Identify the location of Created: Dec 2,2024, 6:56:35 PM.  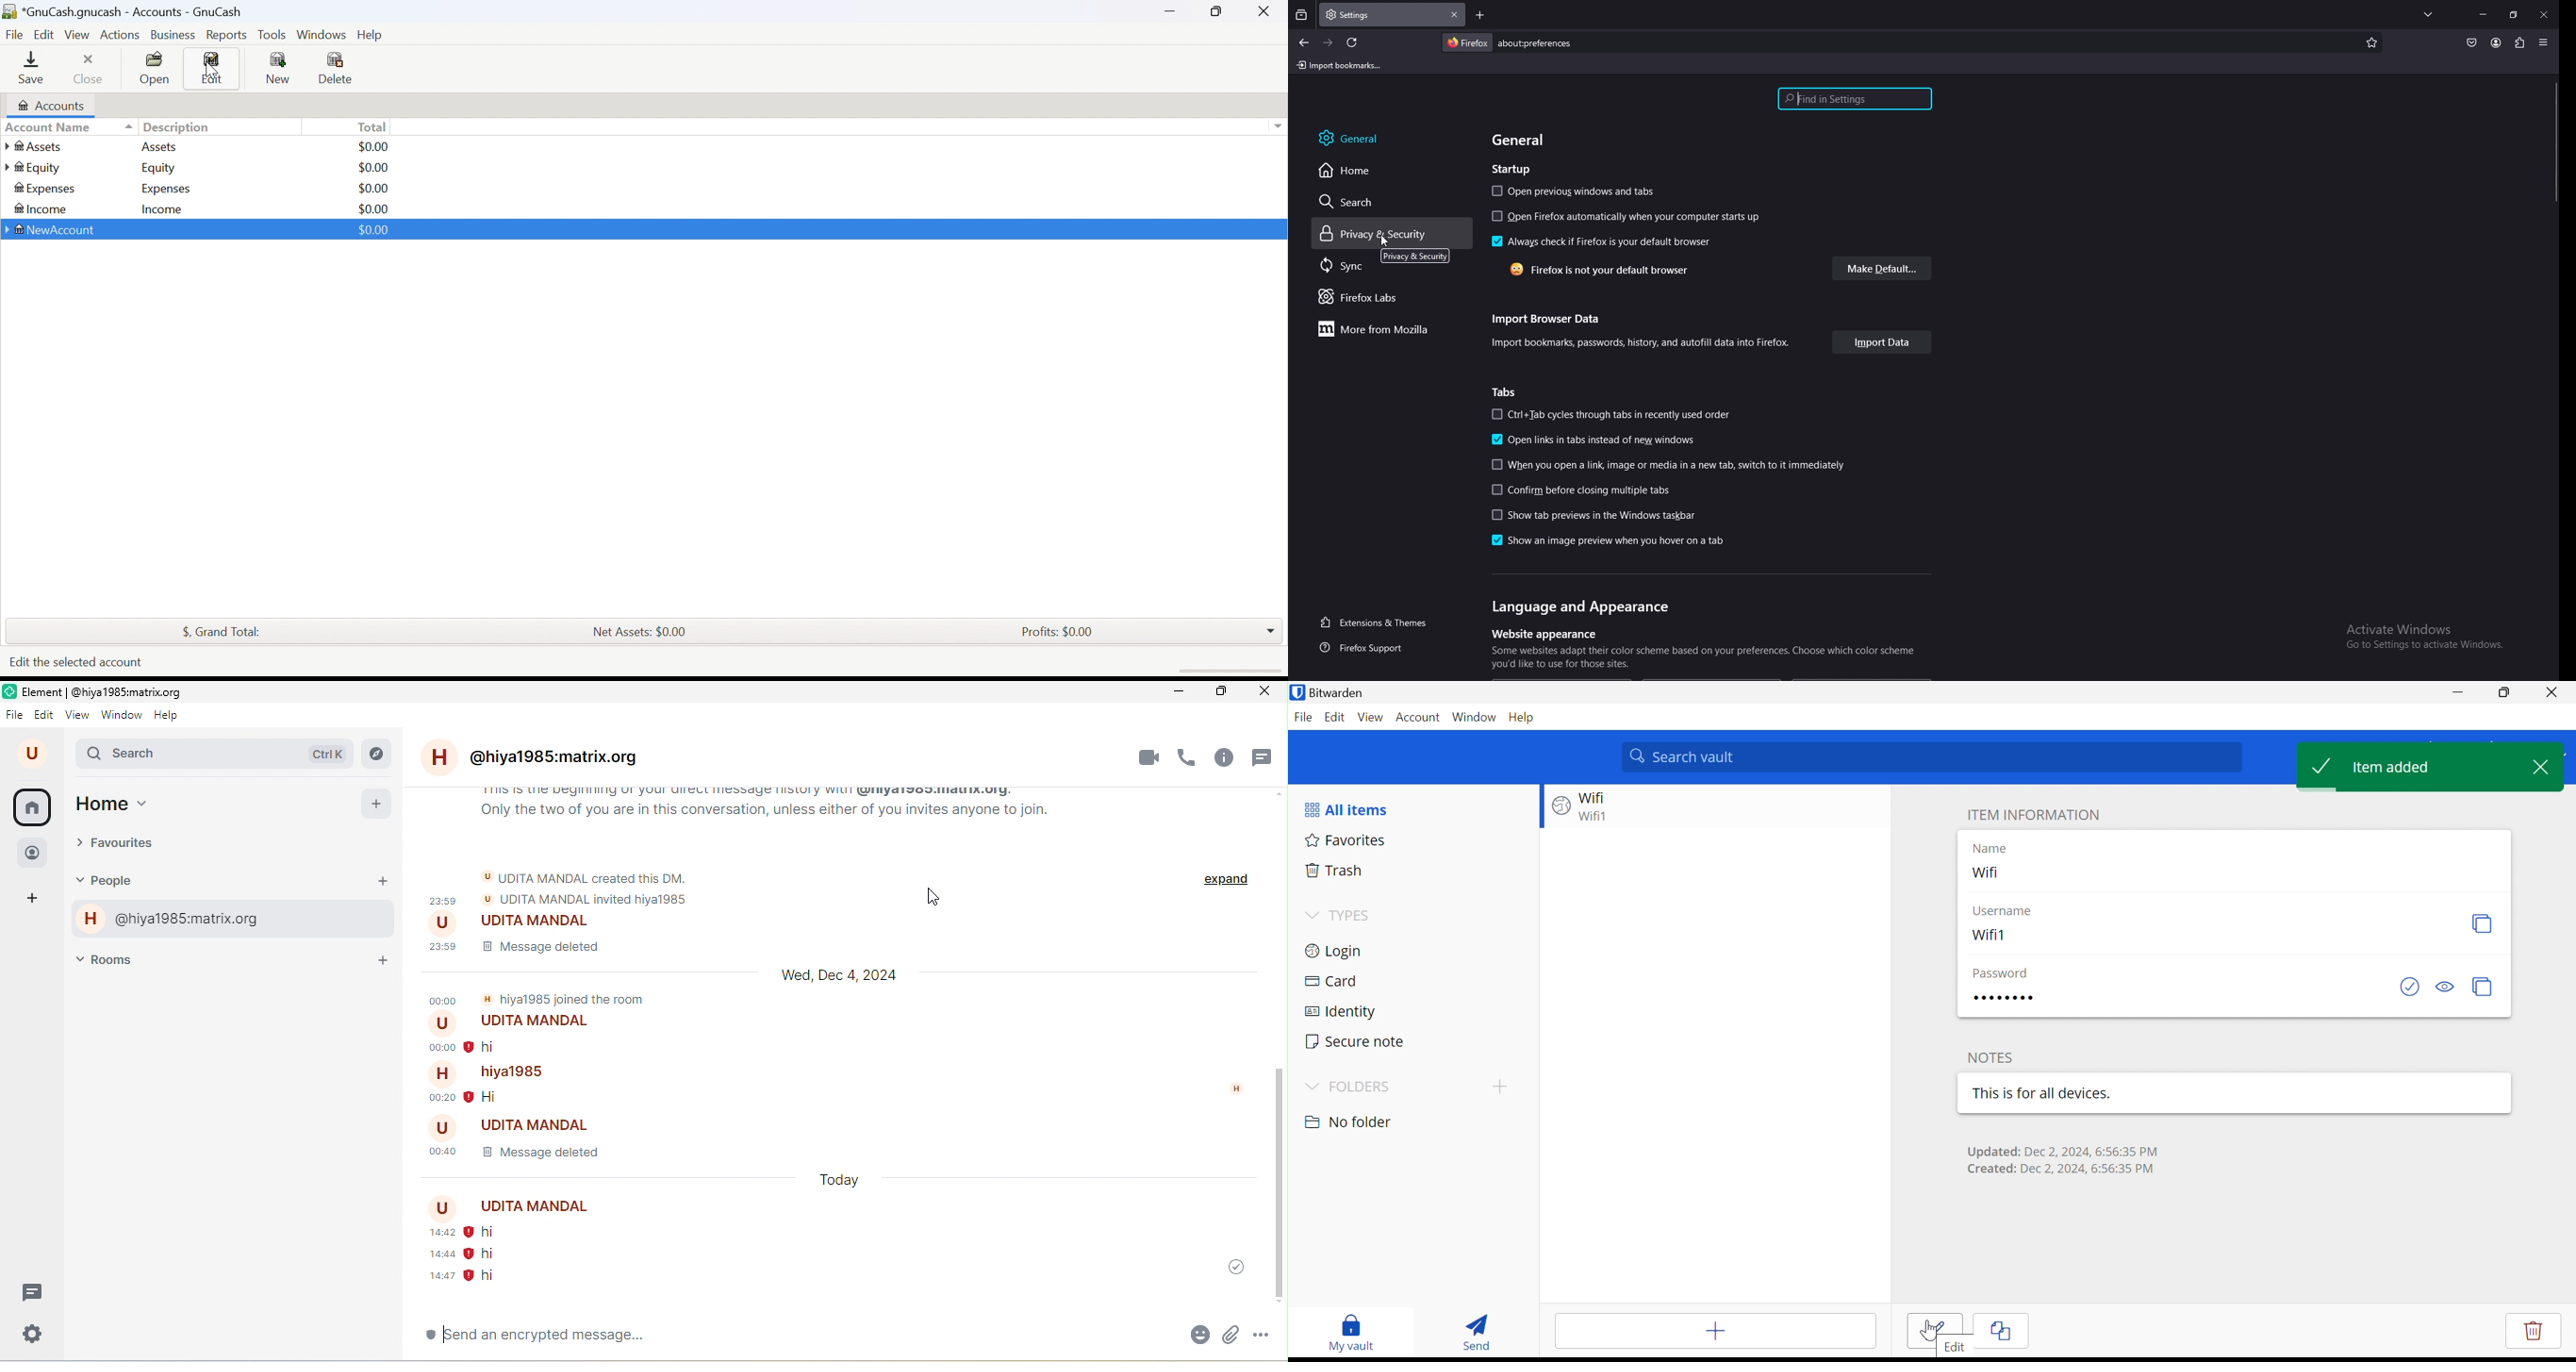
(2059, 1172).